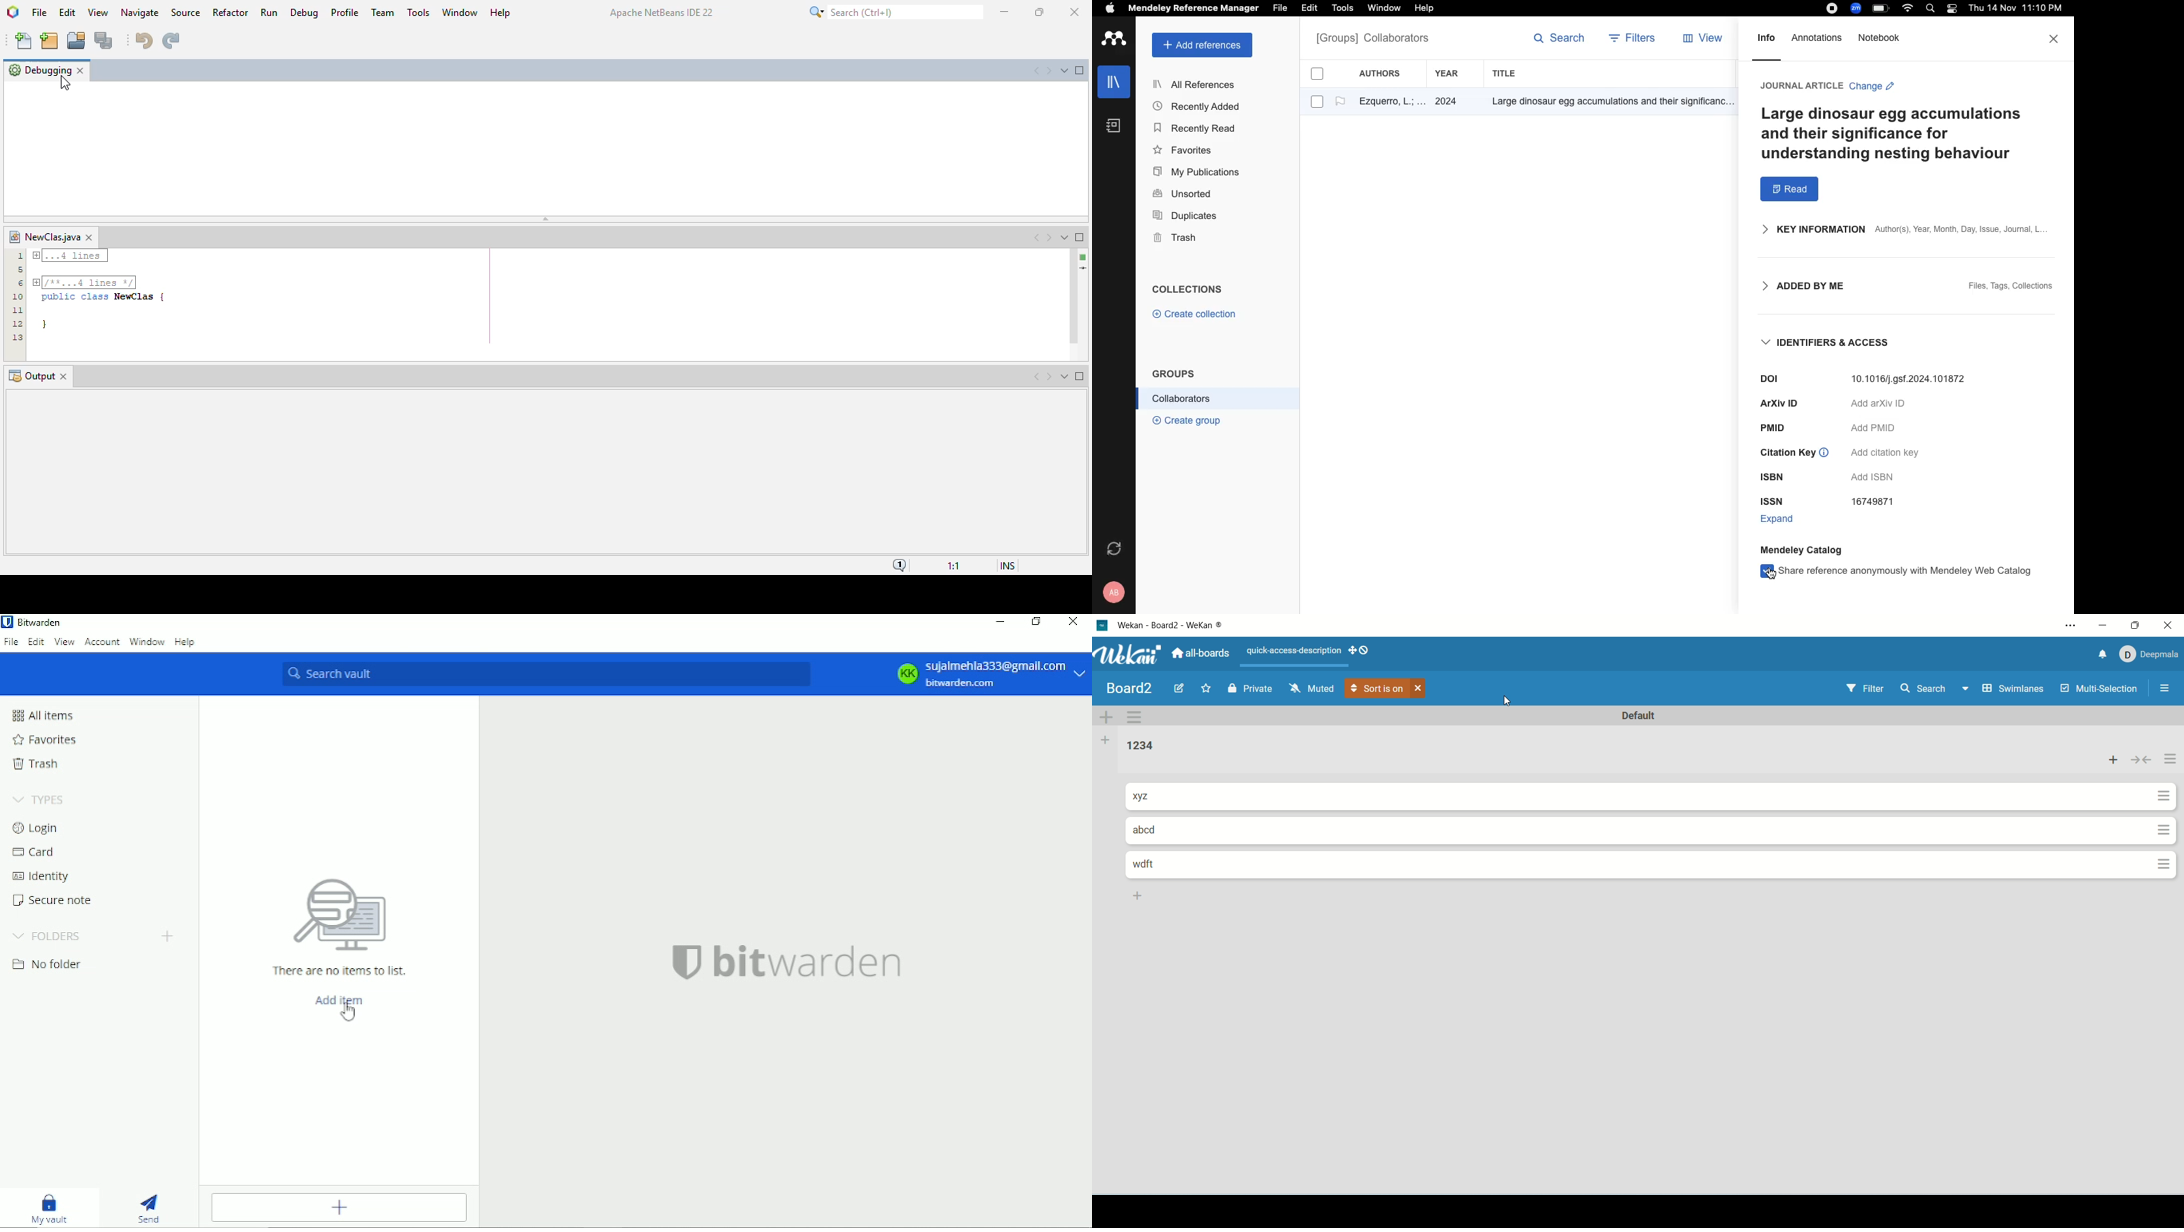  Describe the element at coordinates (339, 1000) in the screenshot. I see `Add item` at that location.